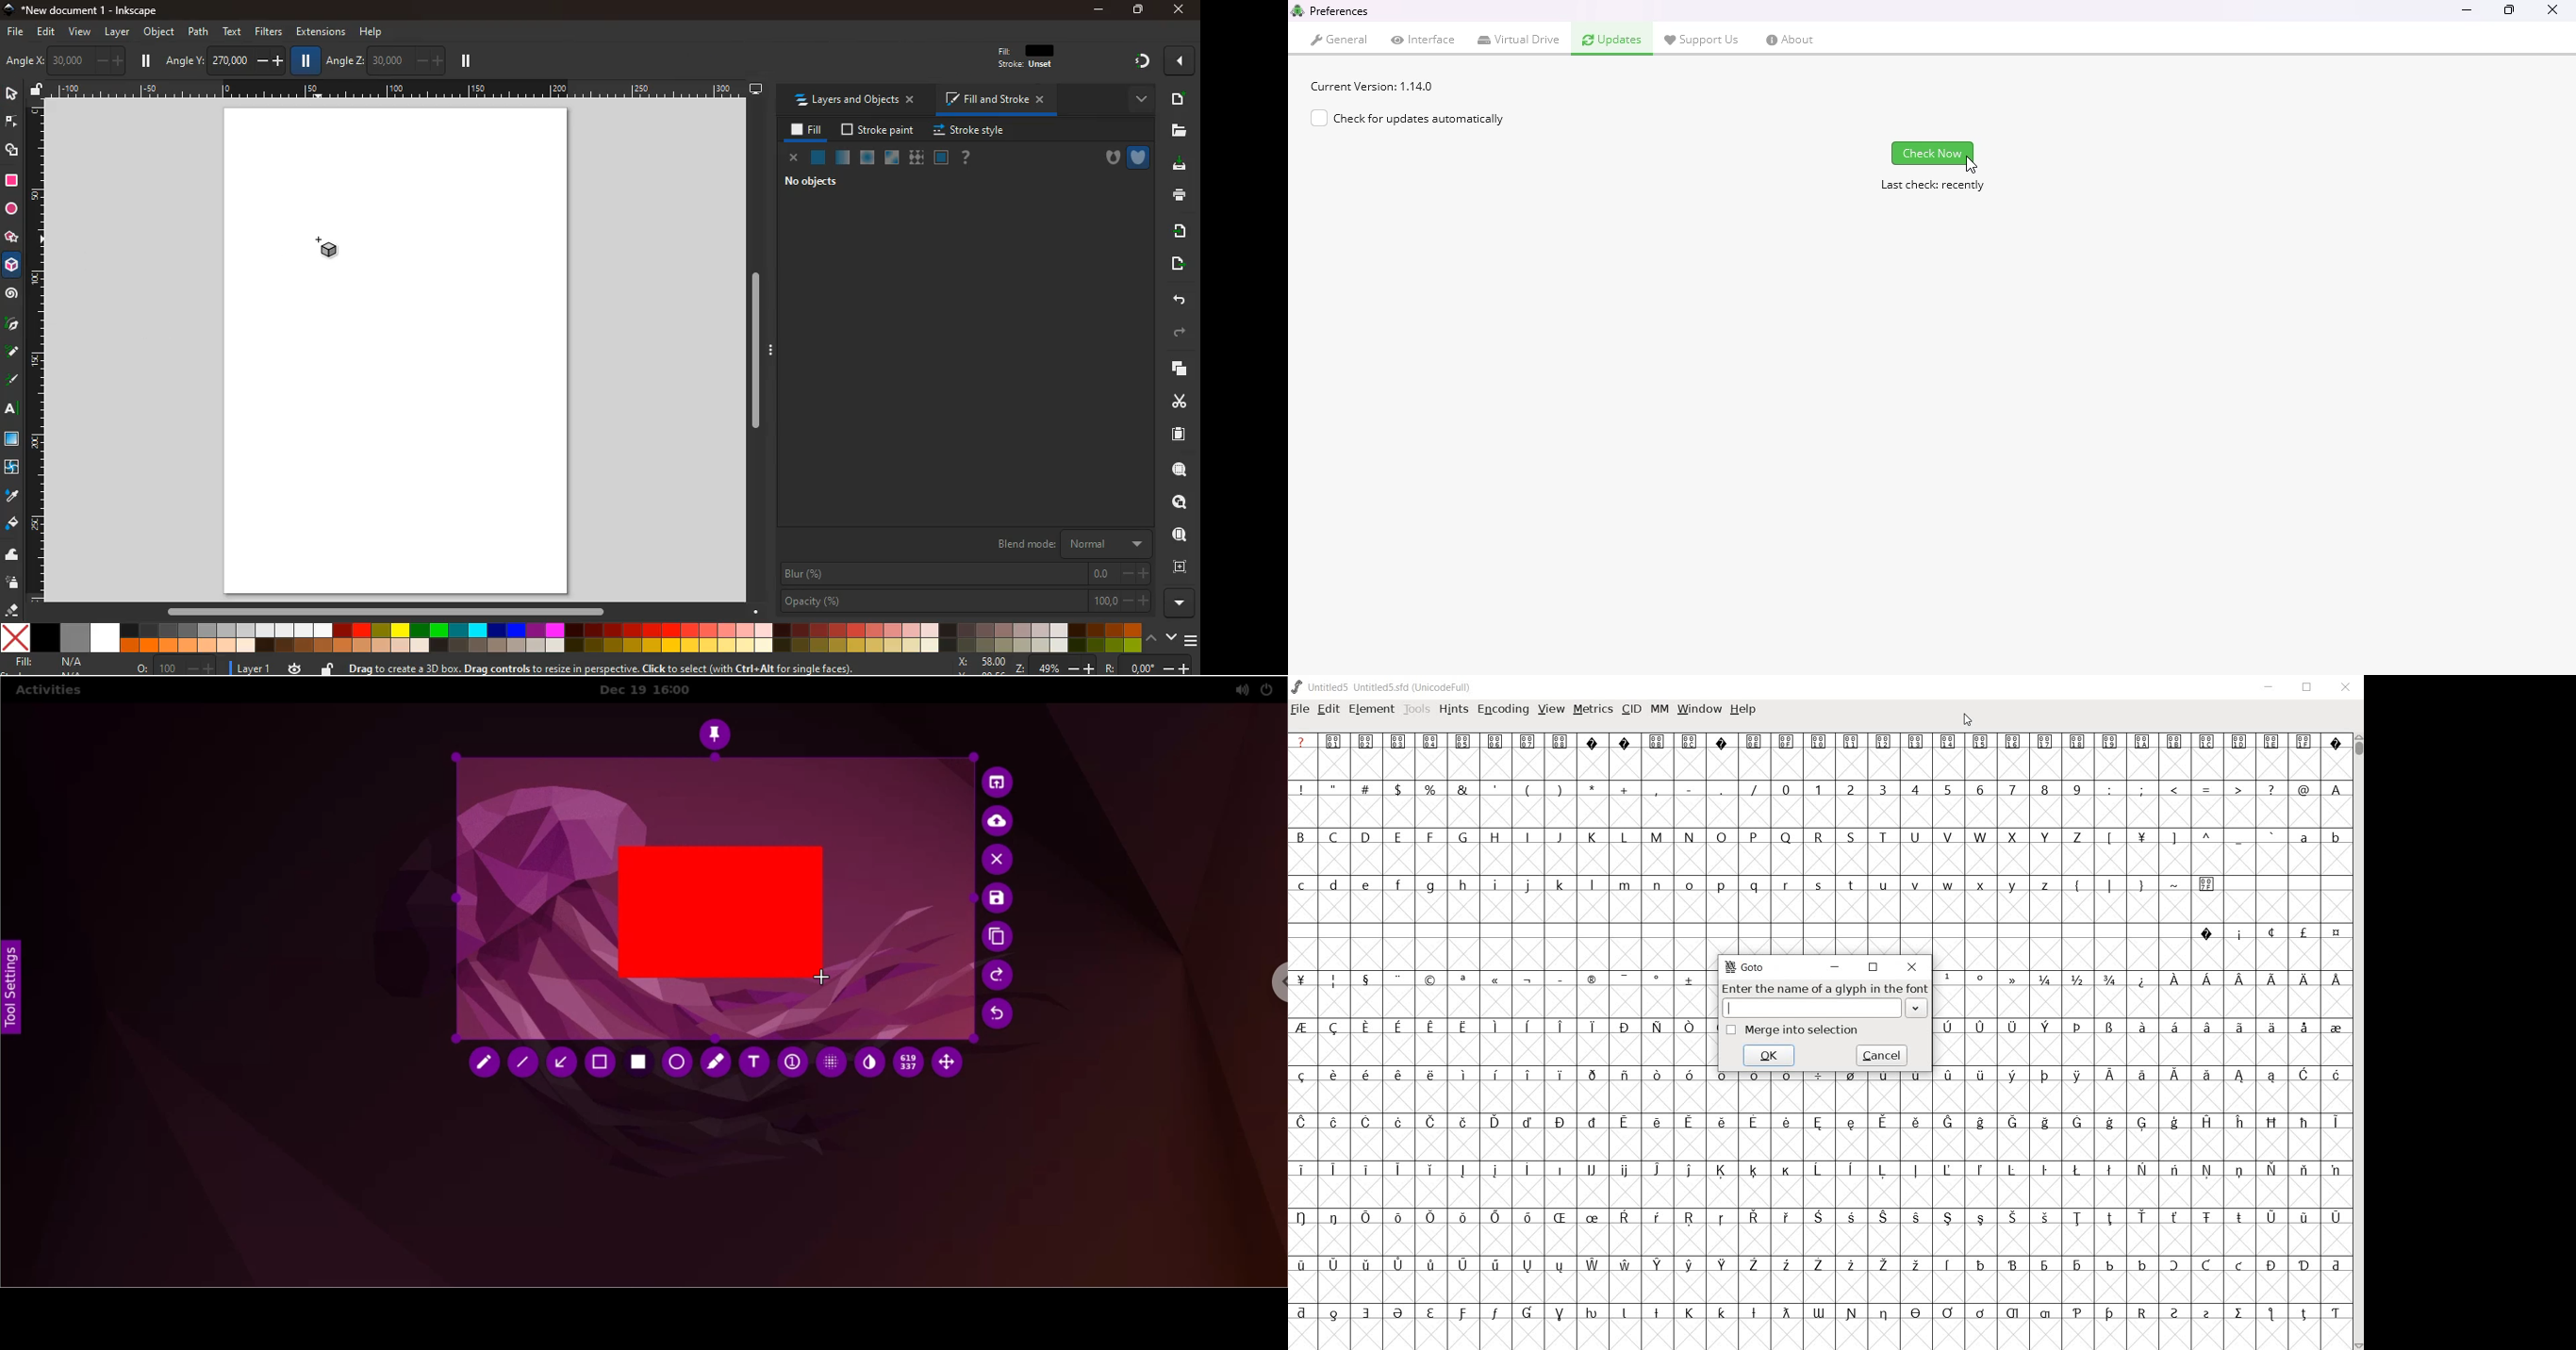 The image size is (2576, 1372). Describe the element at coordinates (2077, 1265) in the screenshot. I see `Symbol` at that location.